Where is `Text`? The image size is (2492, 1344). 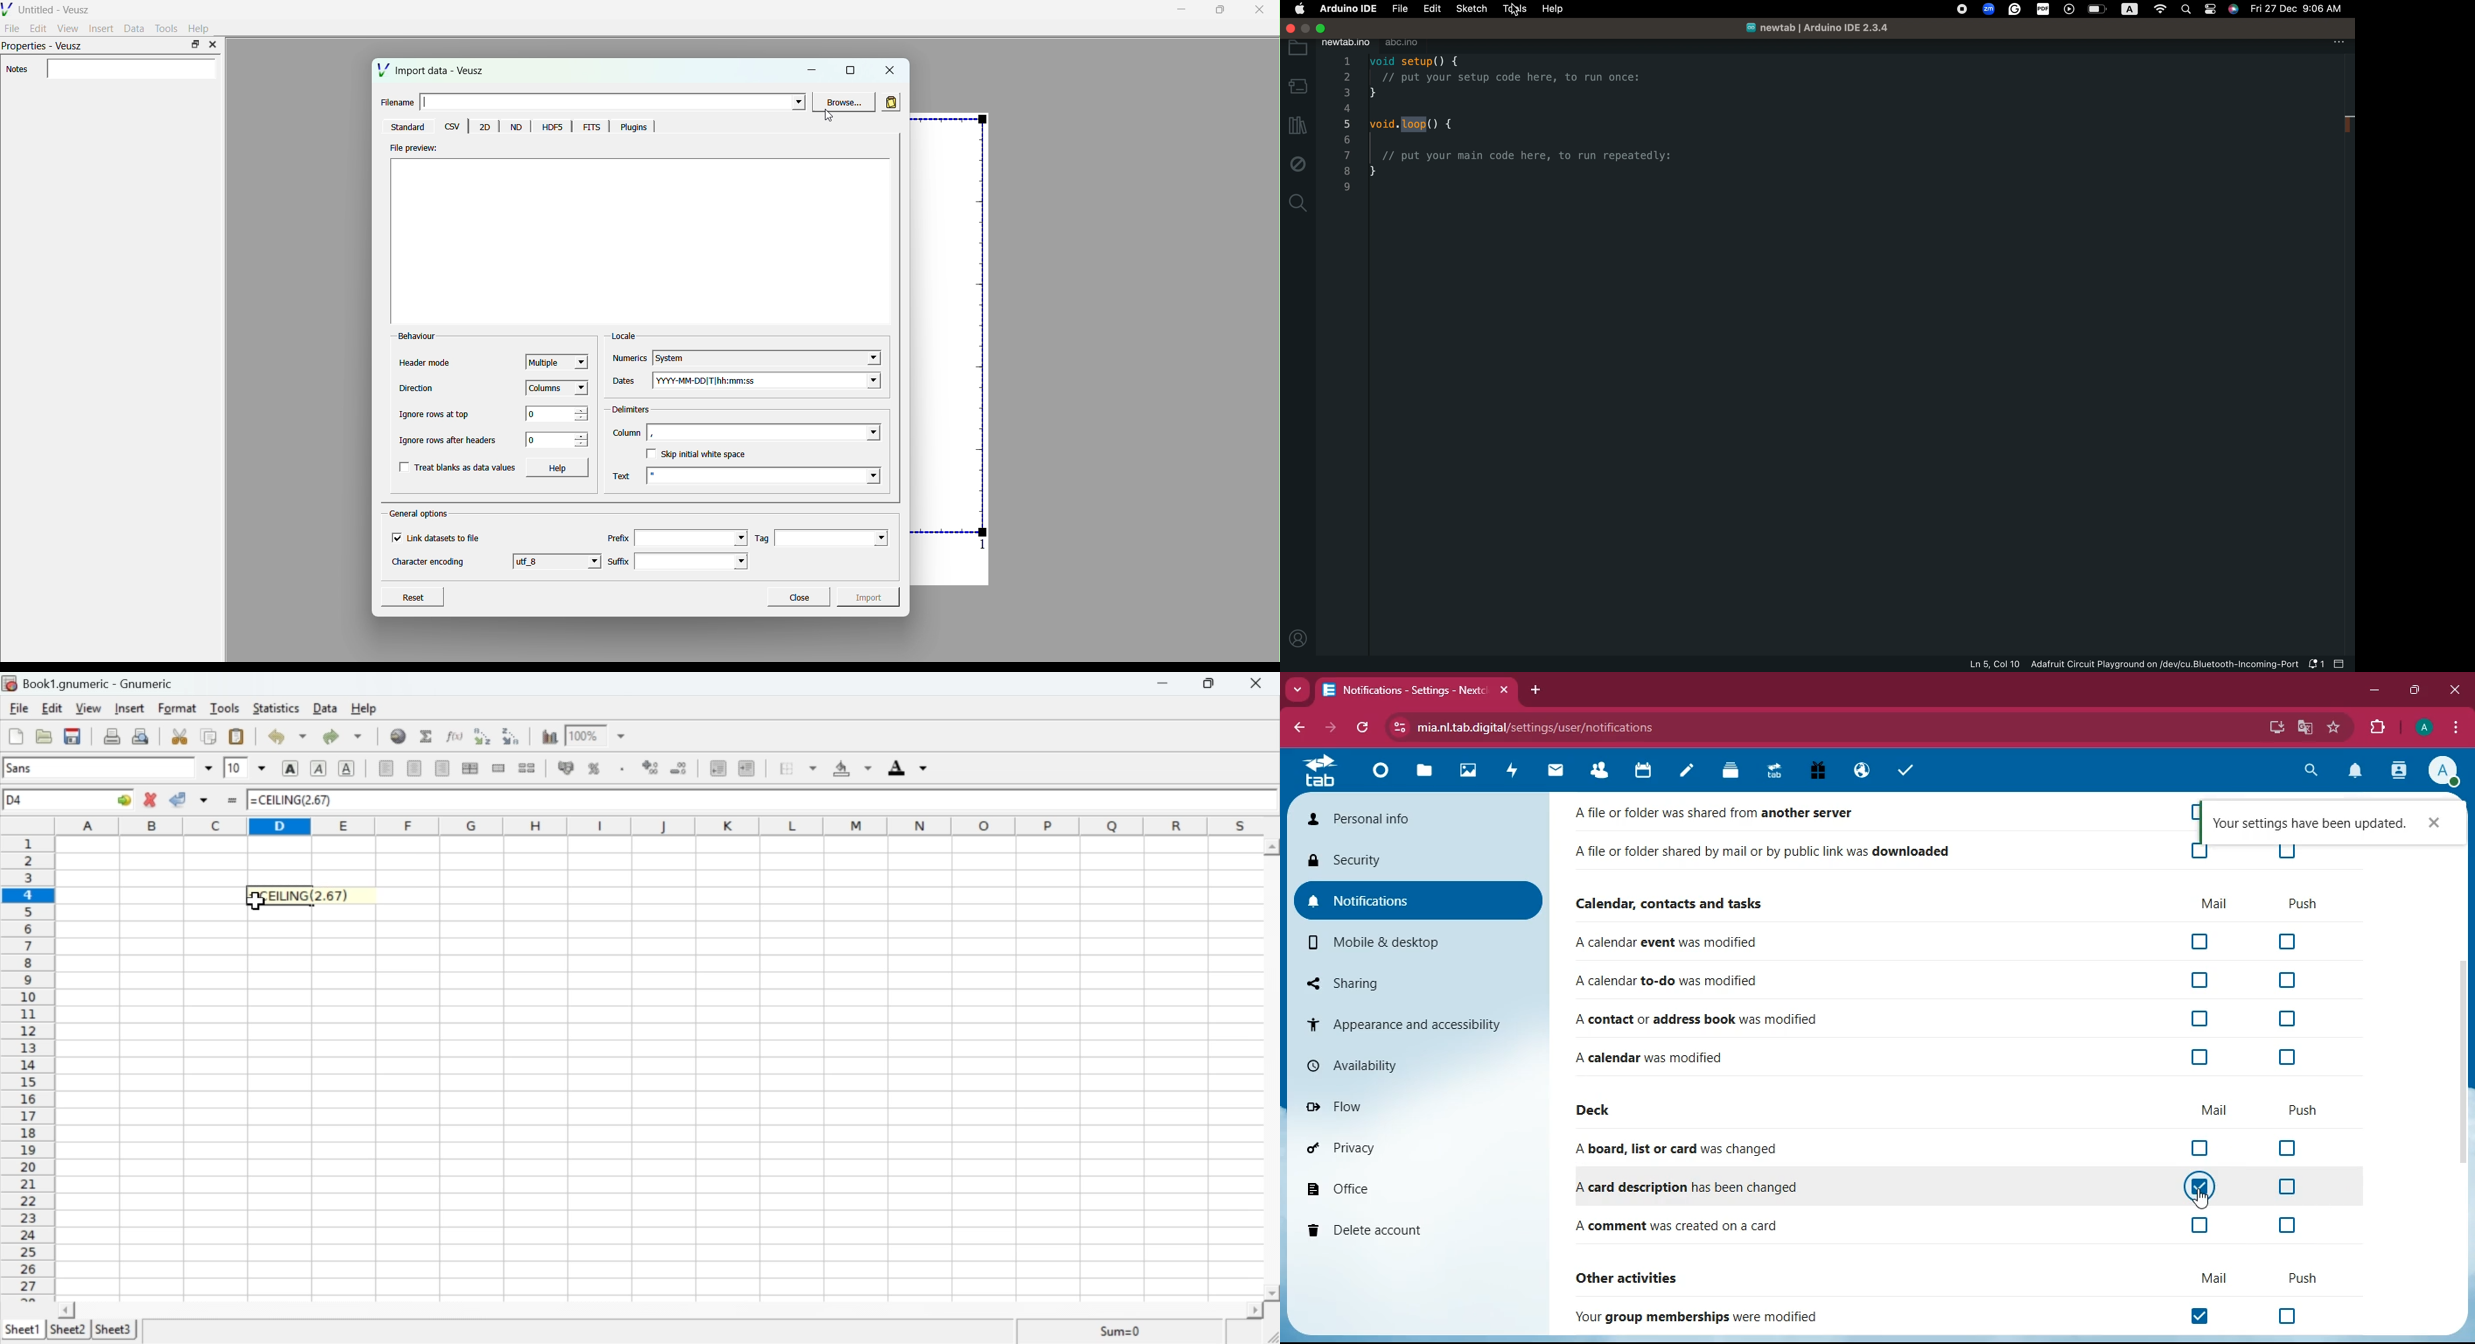
Text is located at coordinates (621, 476).